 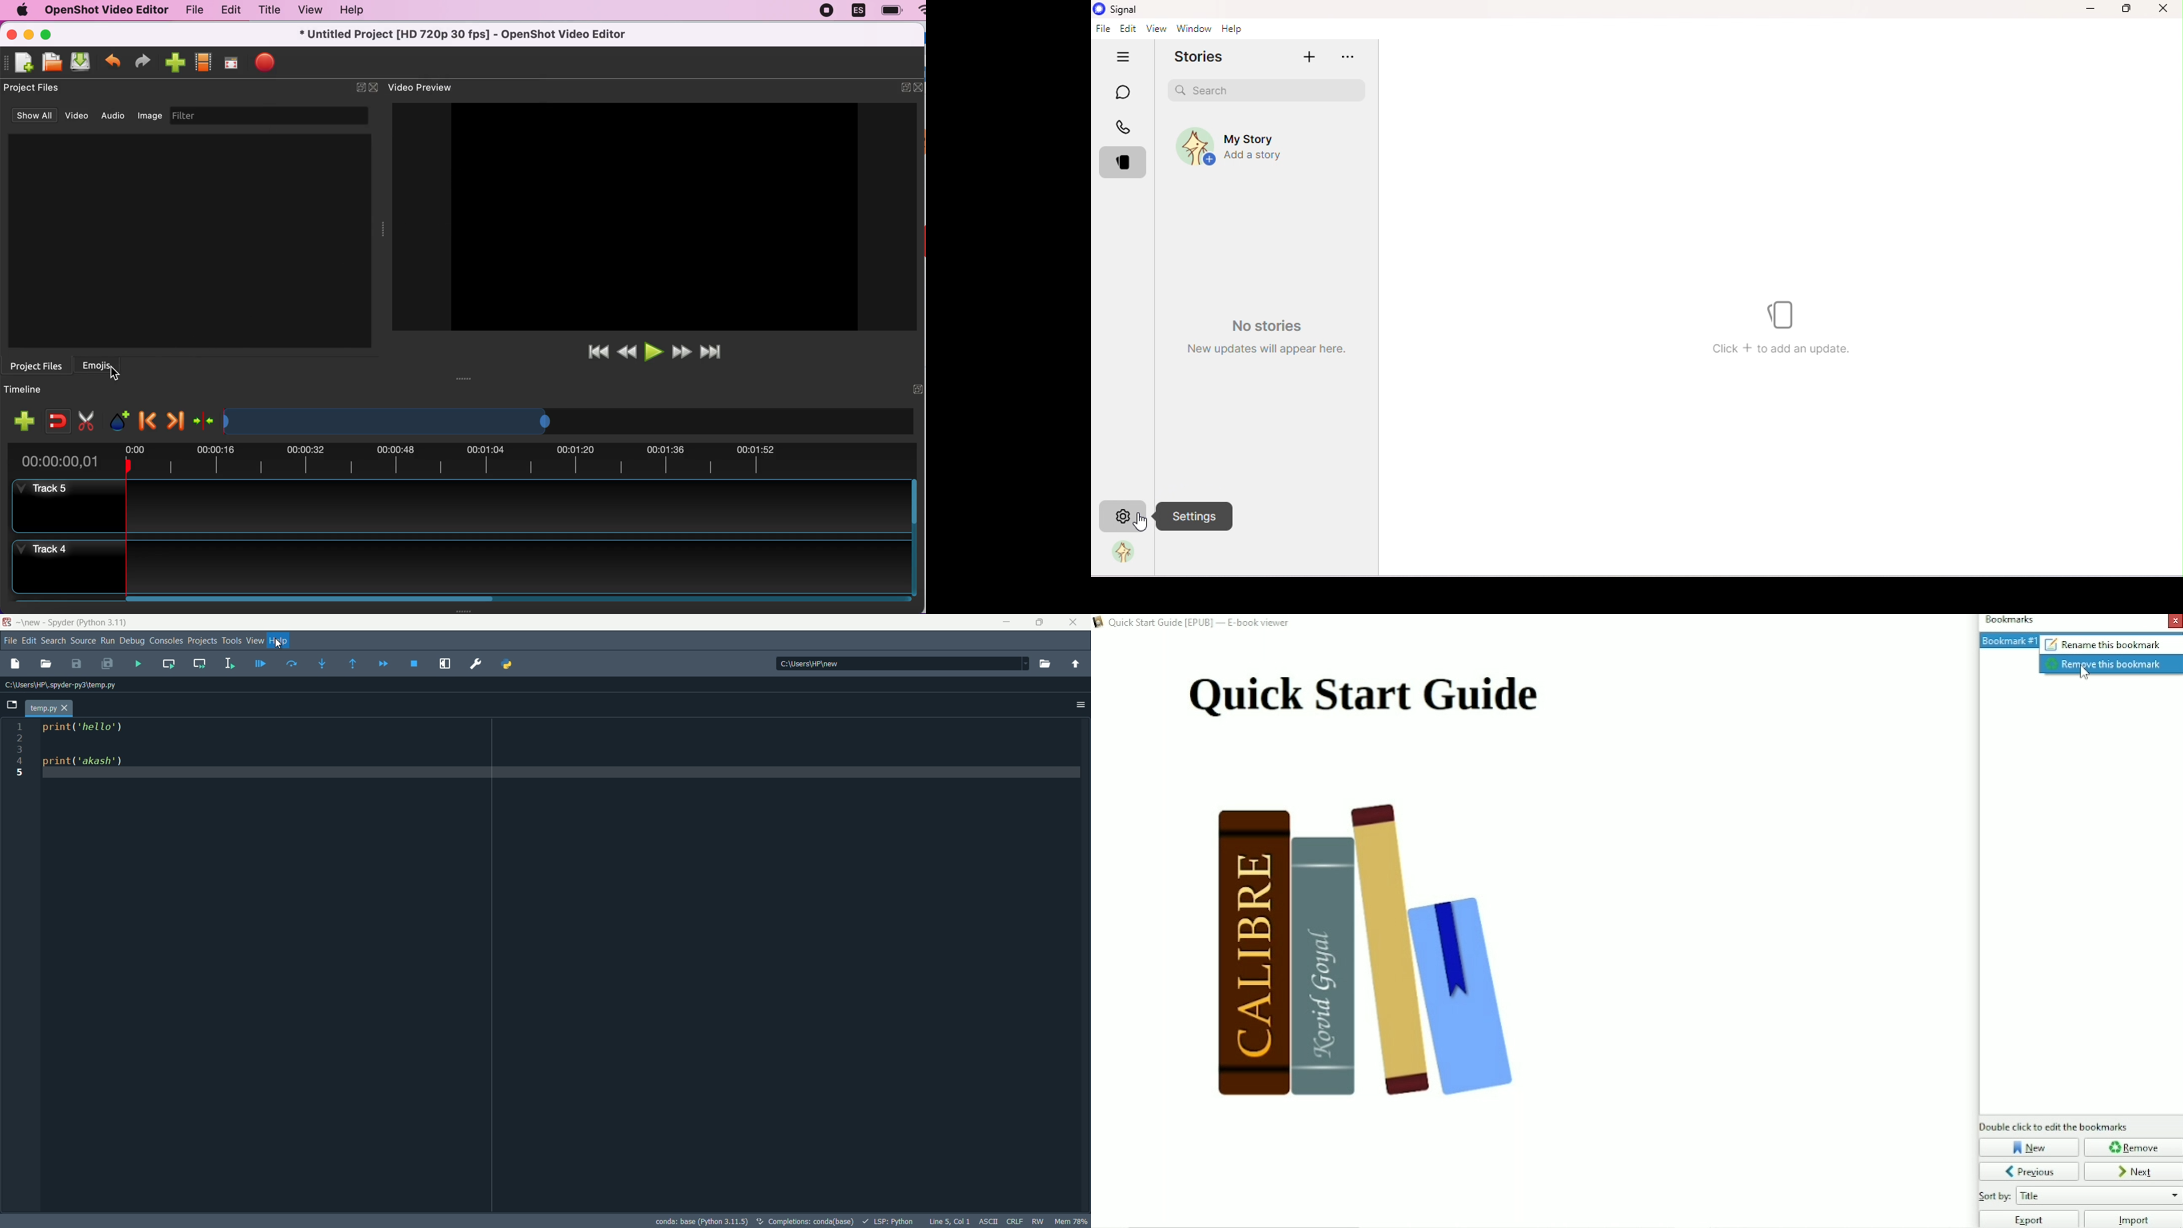 I want to click on run menu, so click(x=107, y=641).